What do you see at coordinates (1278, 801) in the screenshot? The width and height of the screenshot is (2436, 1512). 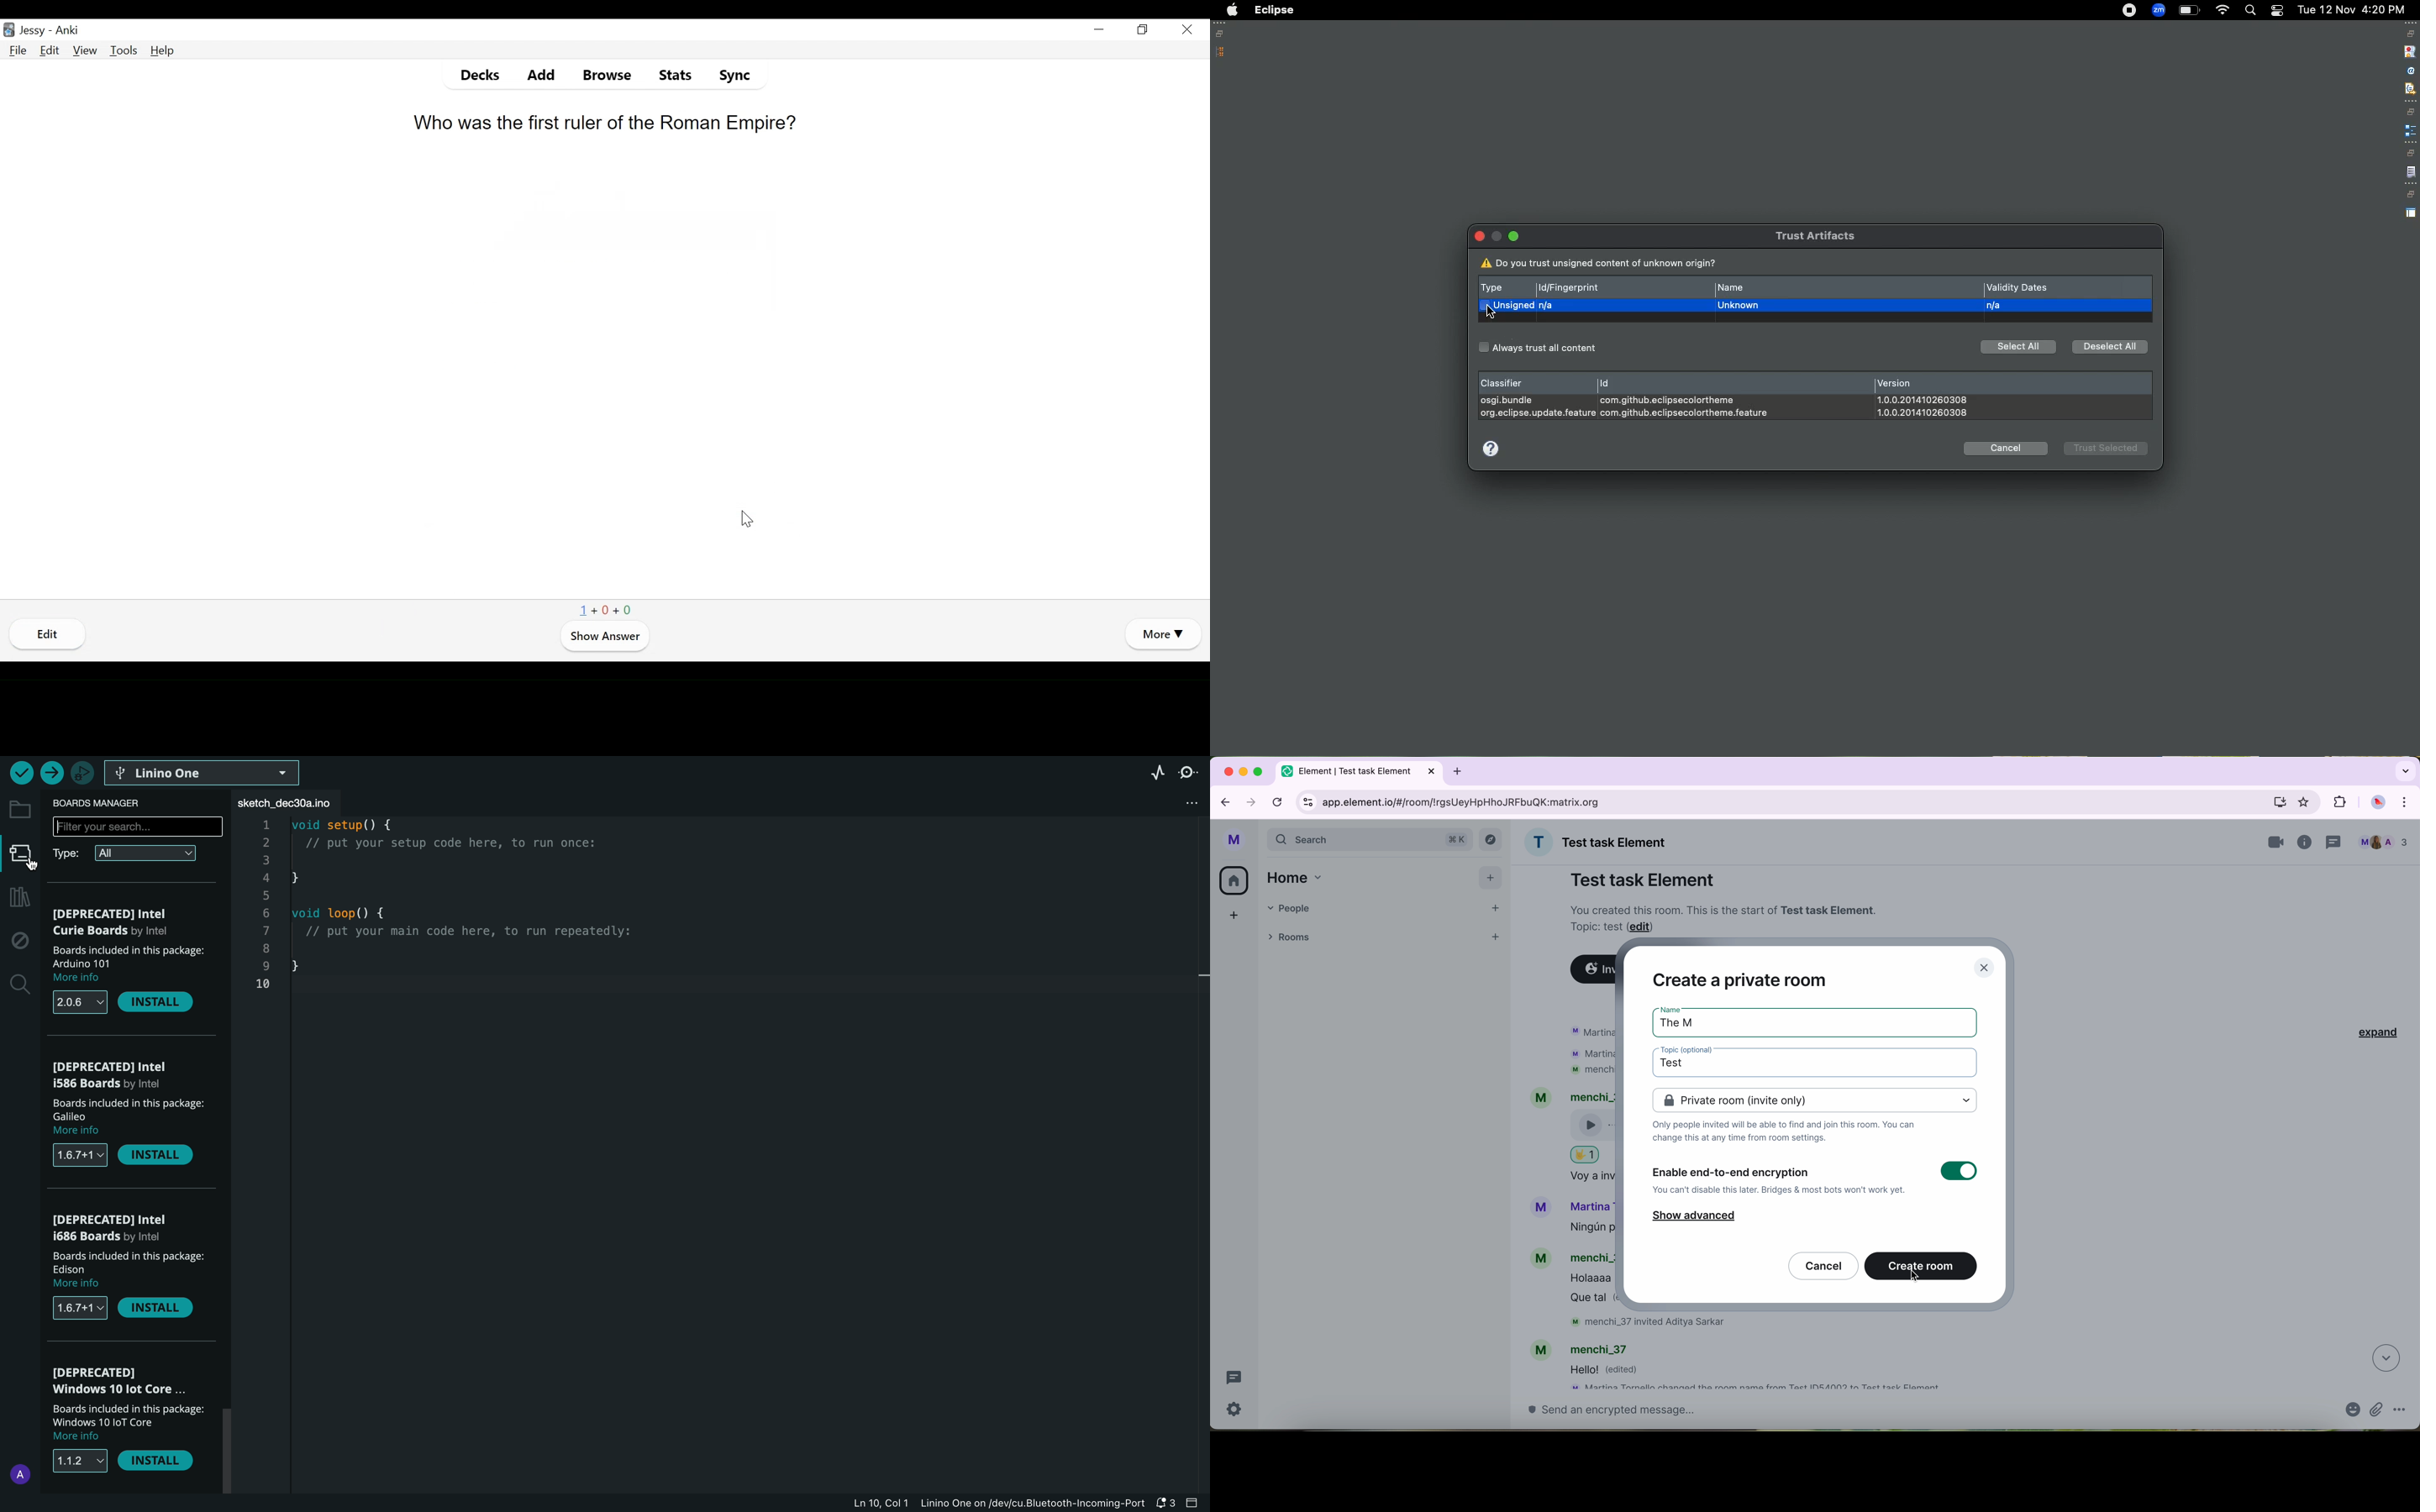 I see `refresh page` at bounding box center [1278, 801].